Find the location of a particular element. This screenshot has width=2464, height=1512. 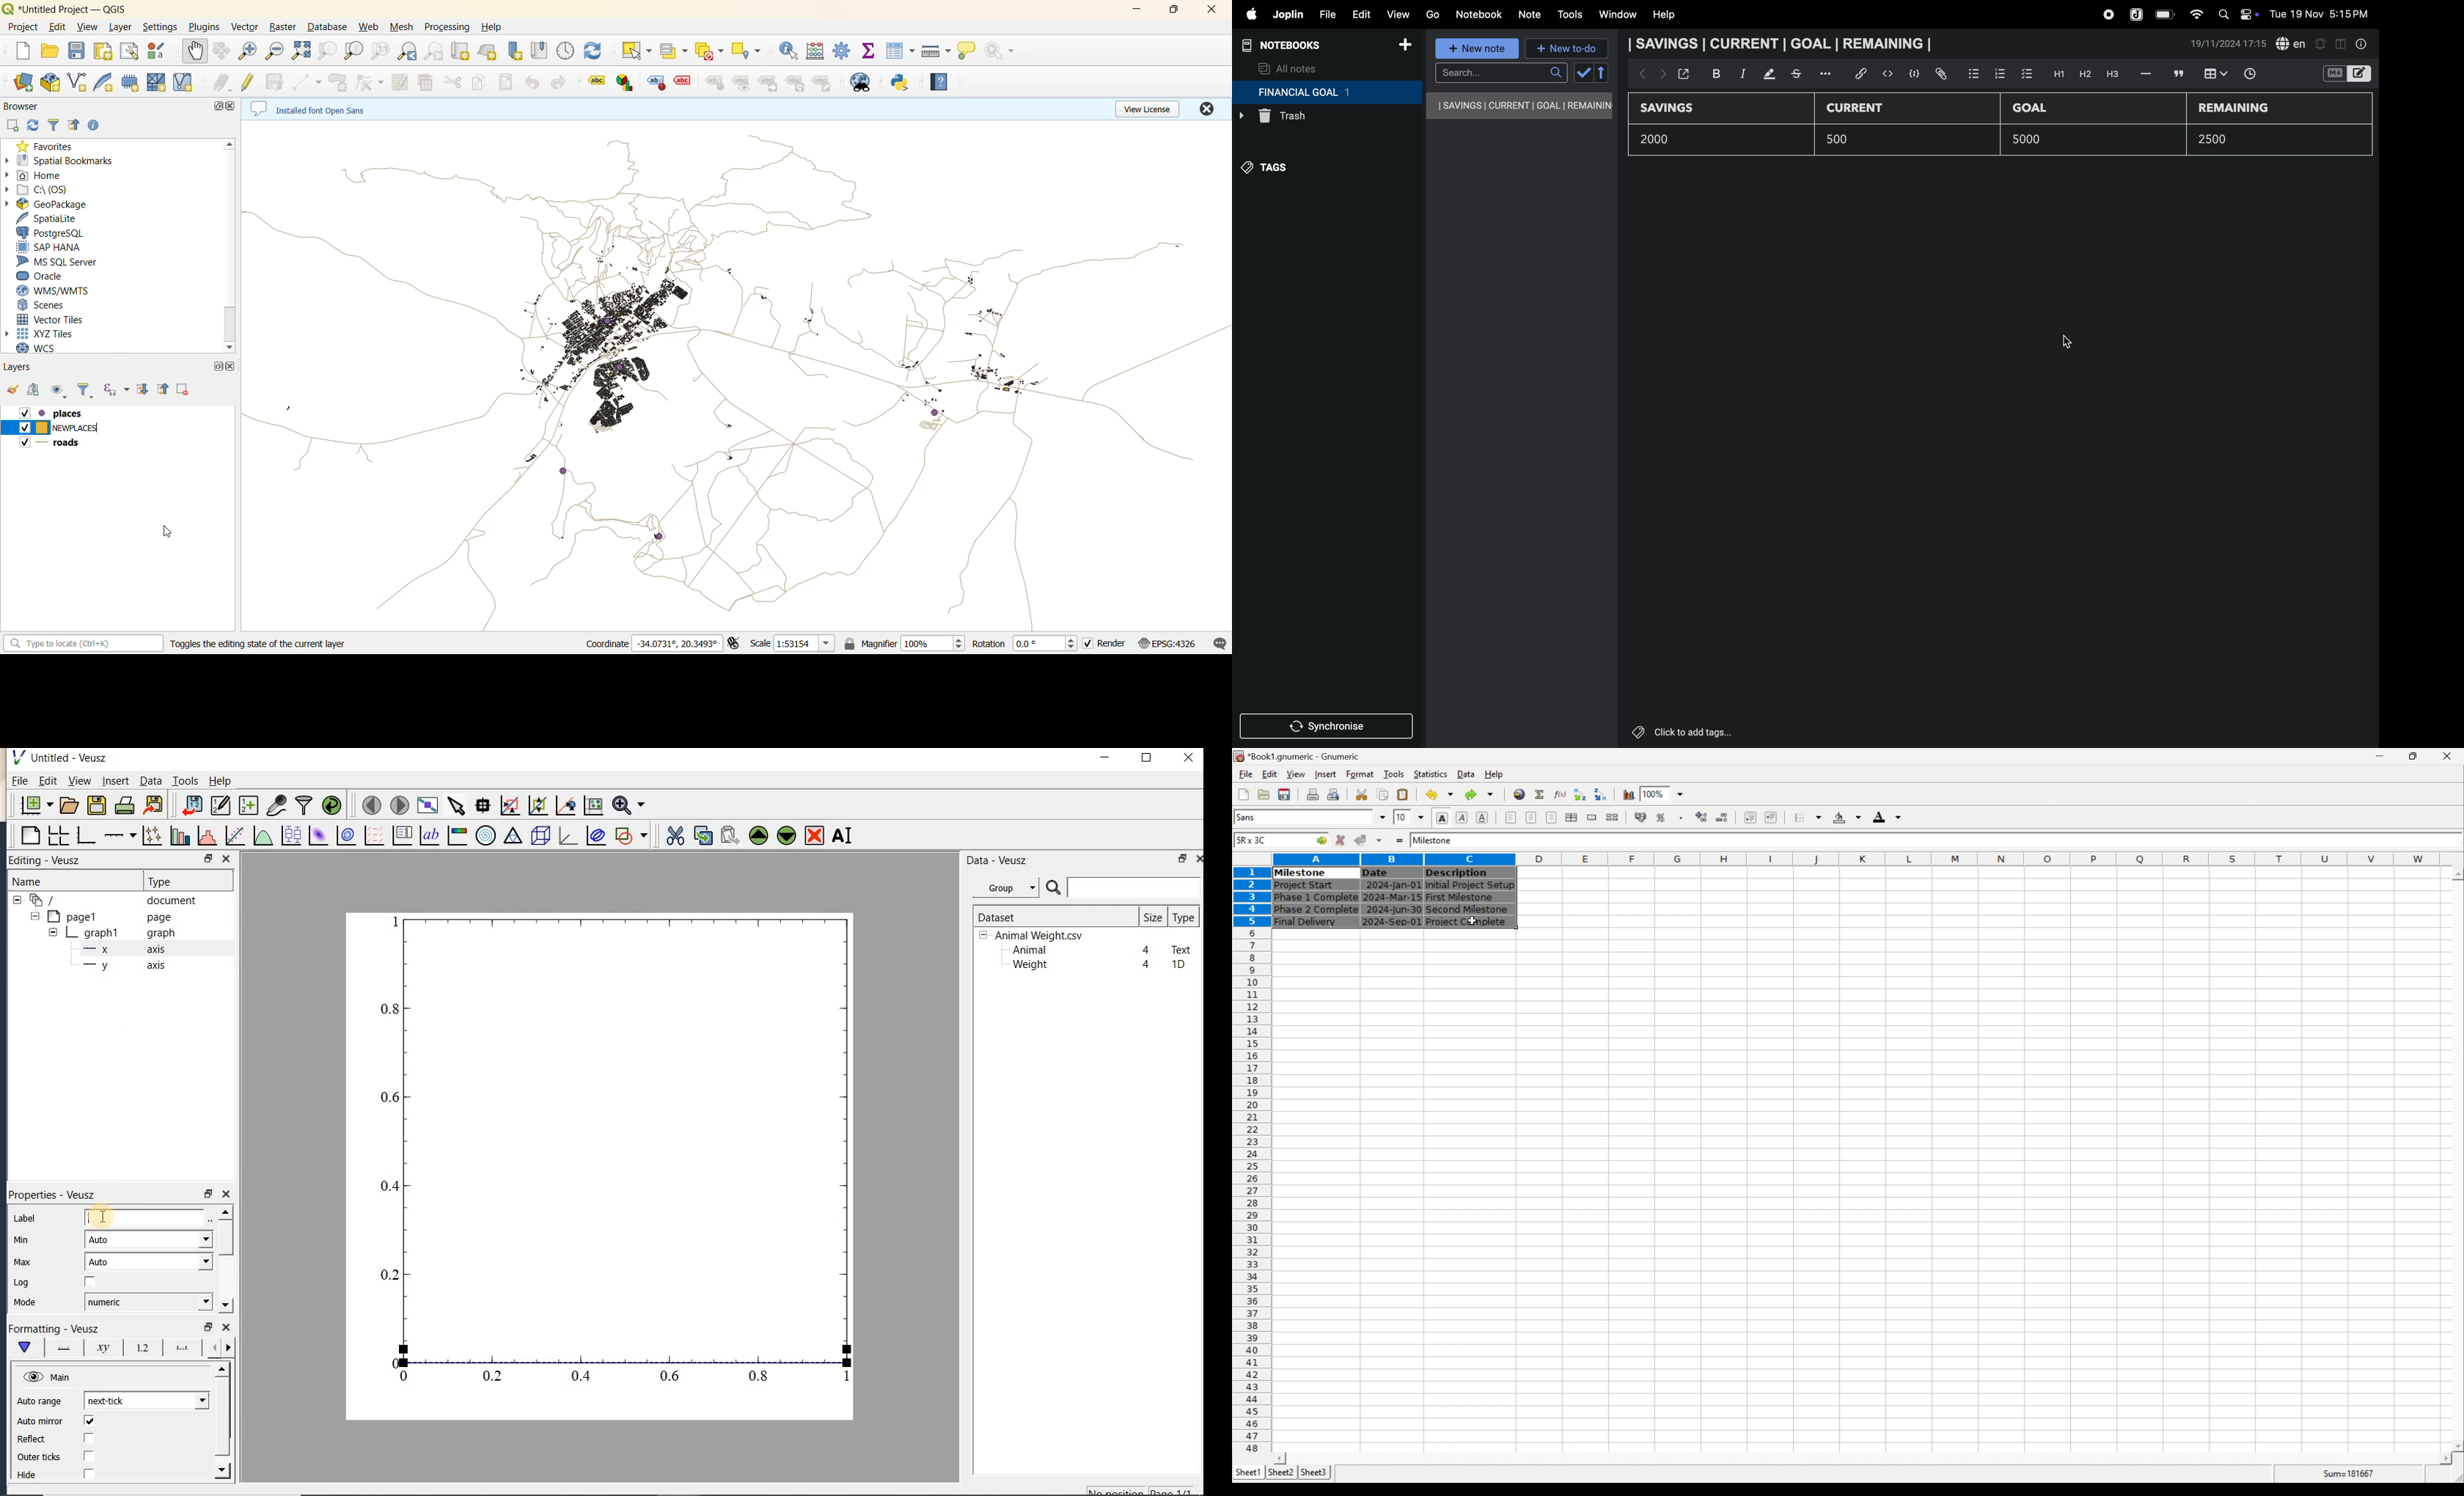

1D is located at coordinates (1178, 964).